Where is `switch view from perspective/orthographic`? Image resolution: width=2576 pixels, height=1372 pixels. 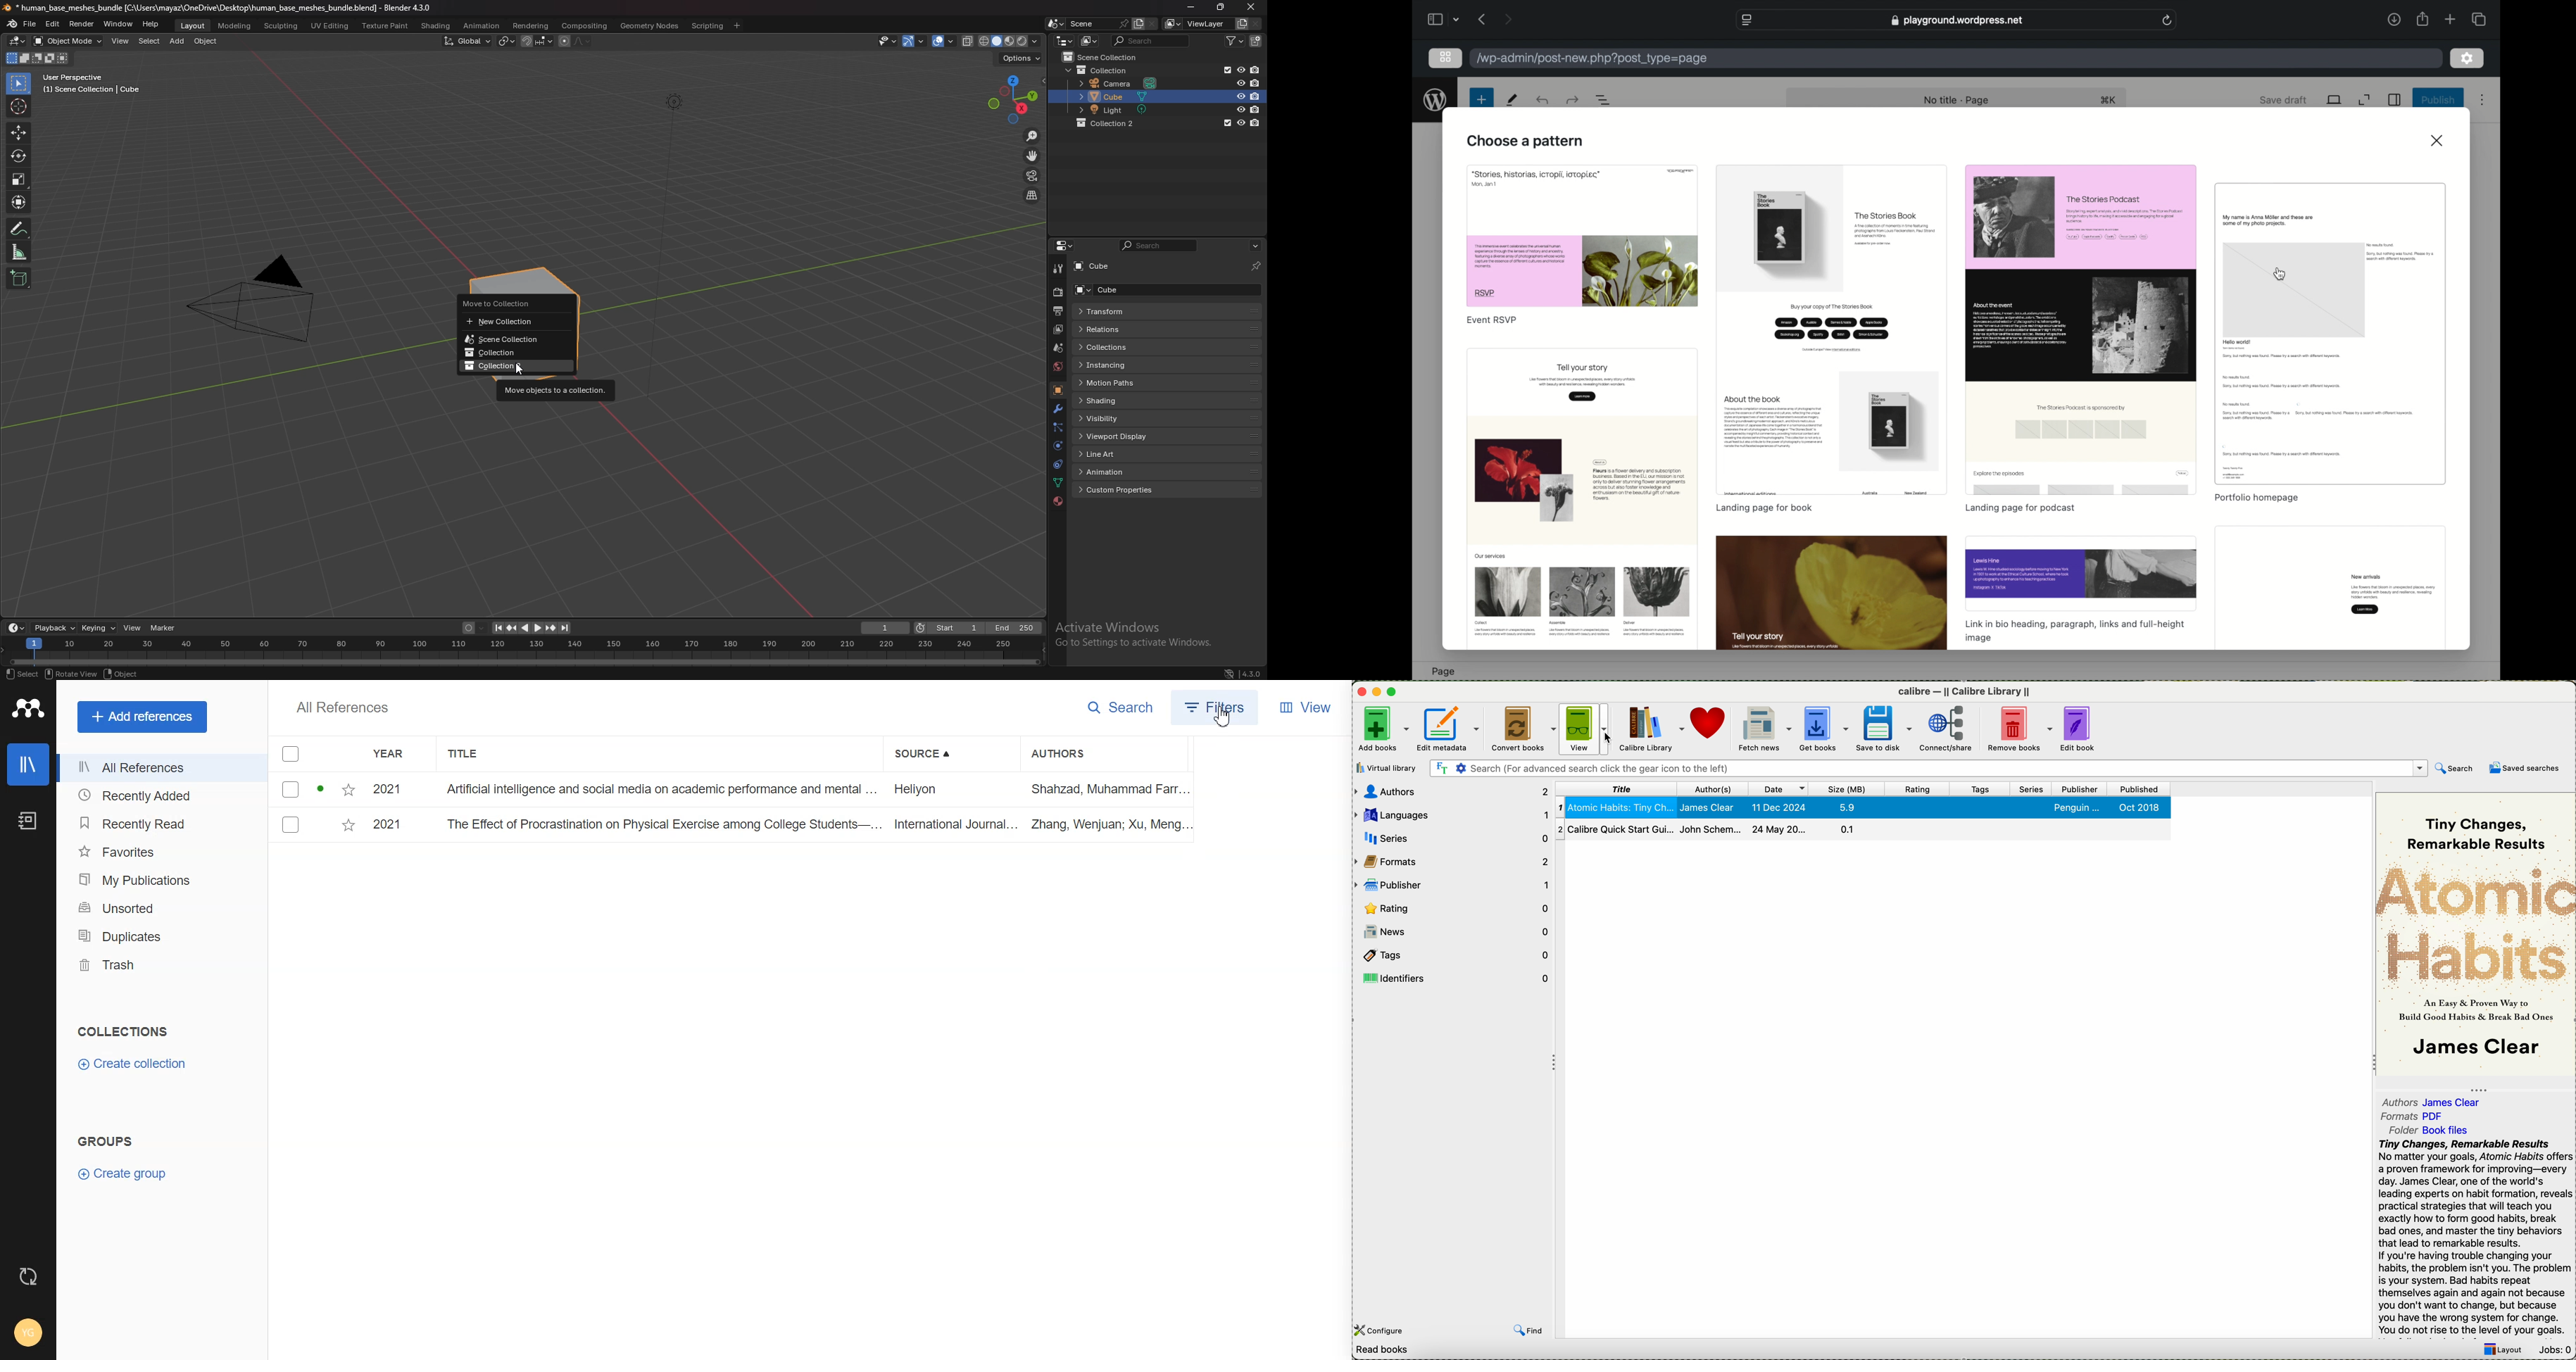 switch view from perspective/orthographic is located at coordinates (1032, 196).